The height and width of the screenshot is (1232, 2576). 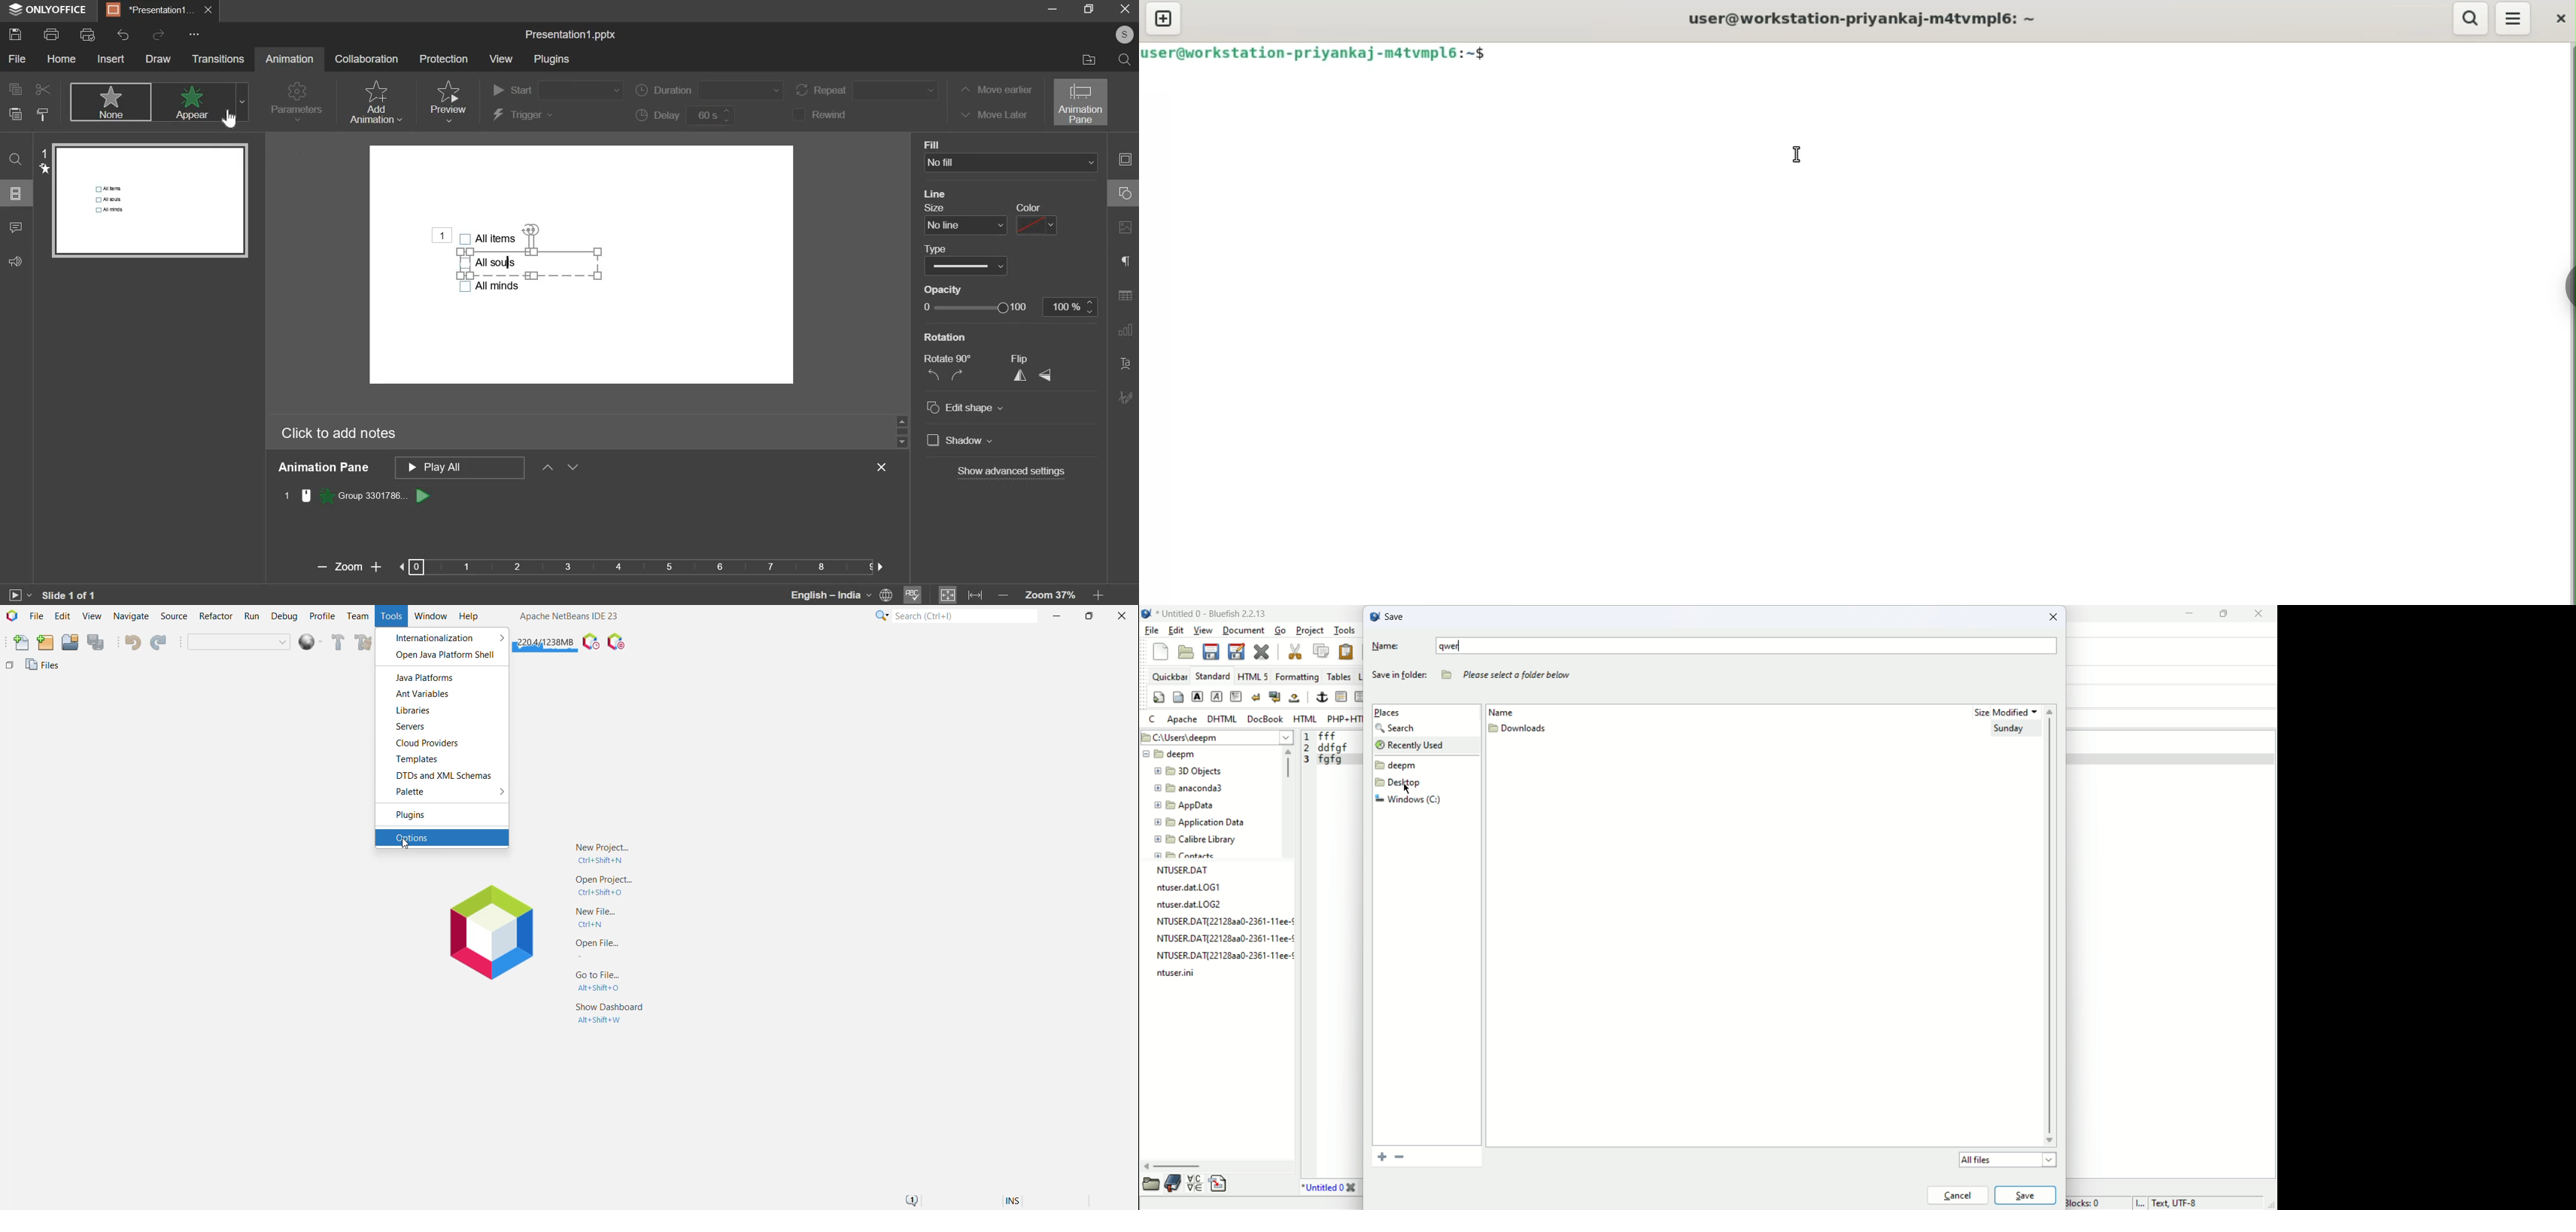 What do you see at coordinates (44, 114) in the screenshot?
I see `copy style` at bounding box center [44, 114].